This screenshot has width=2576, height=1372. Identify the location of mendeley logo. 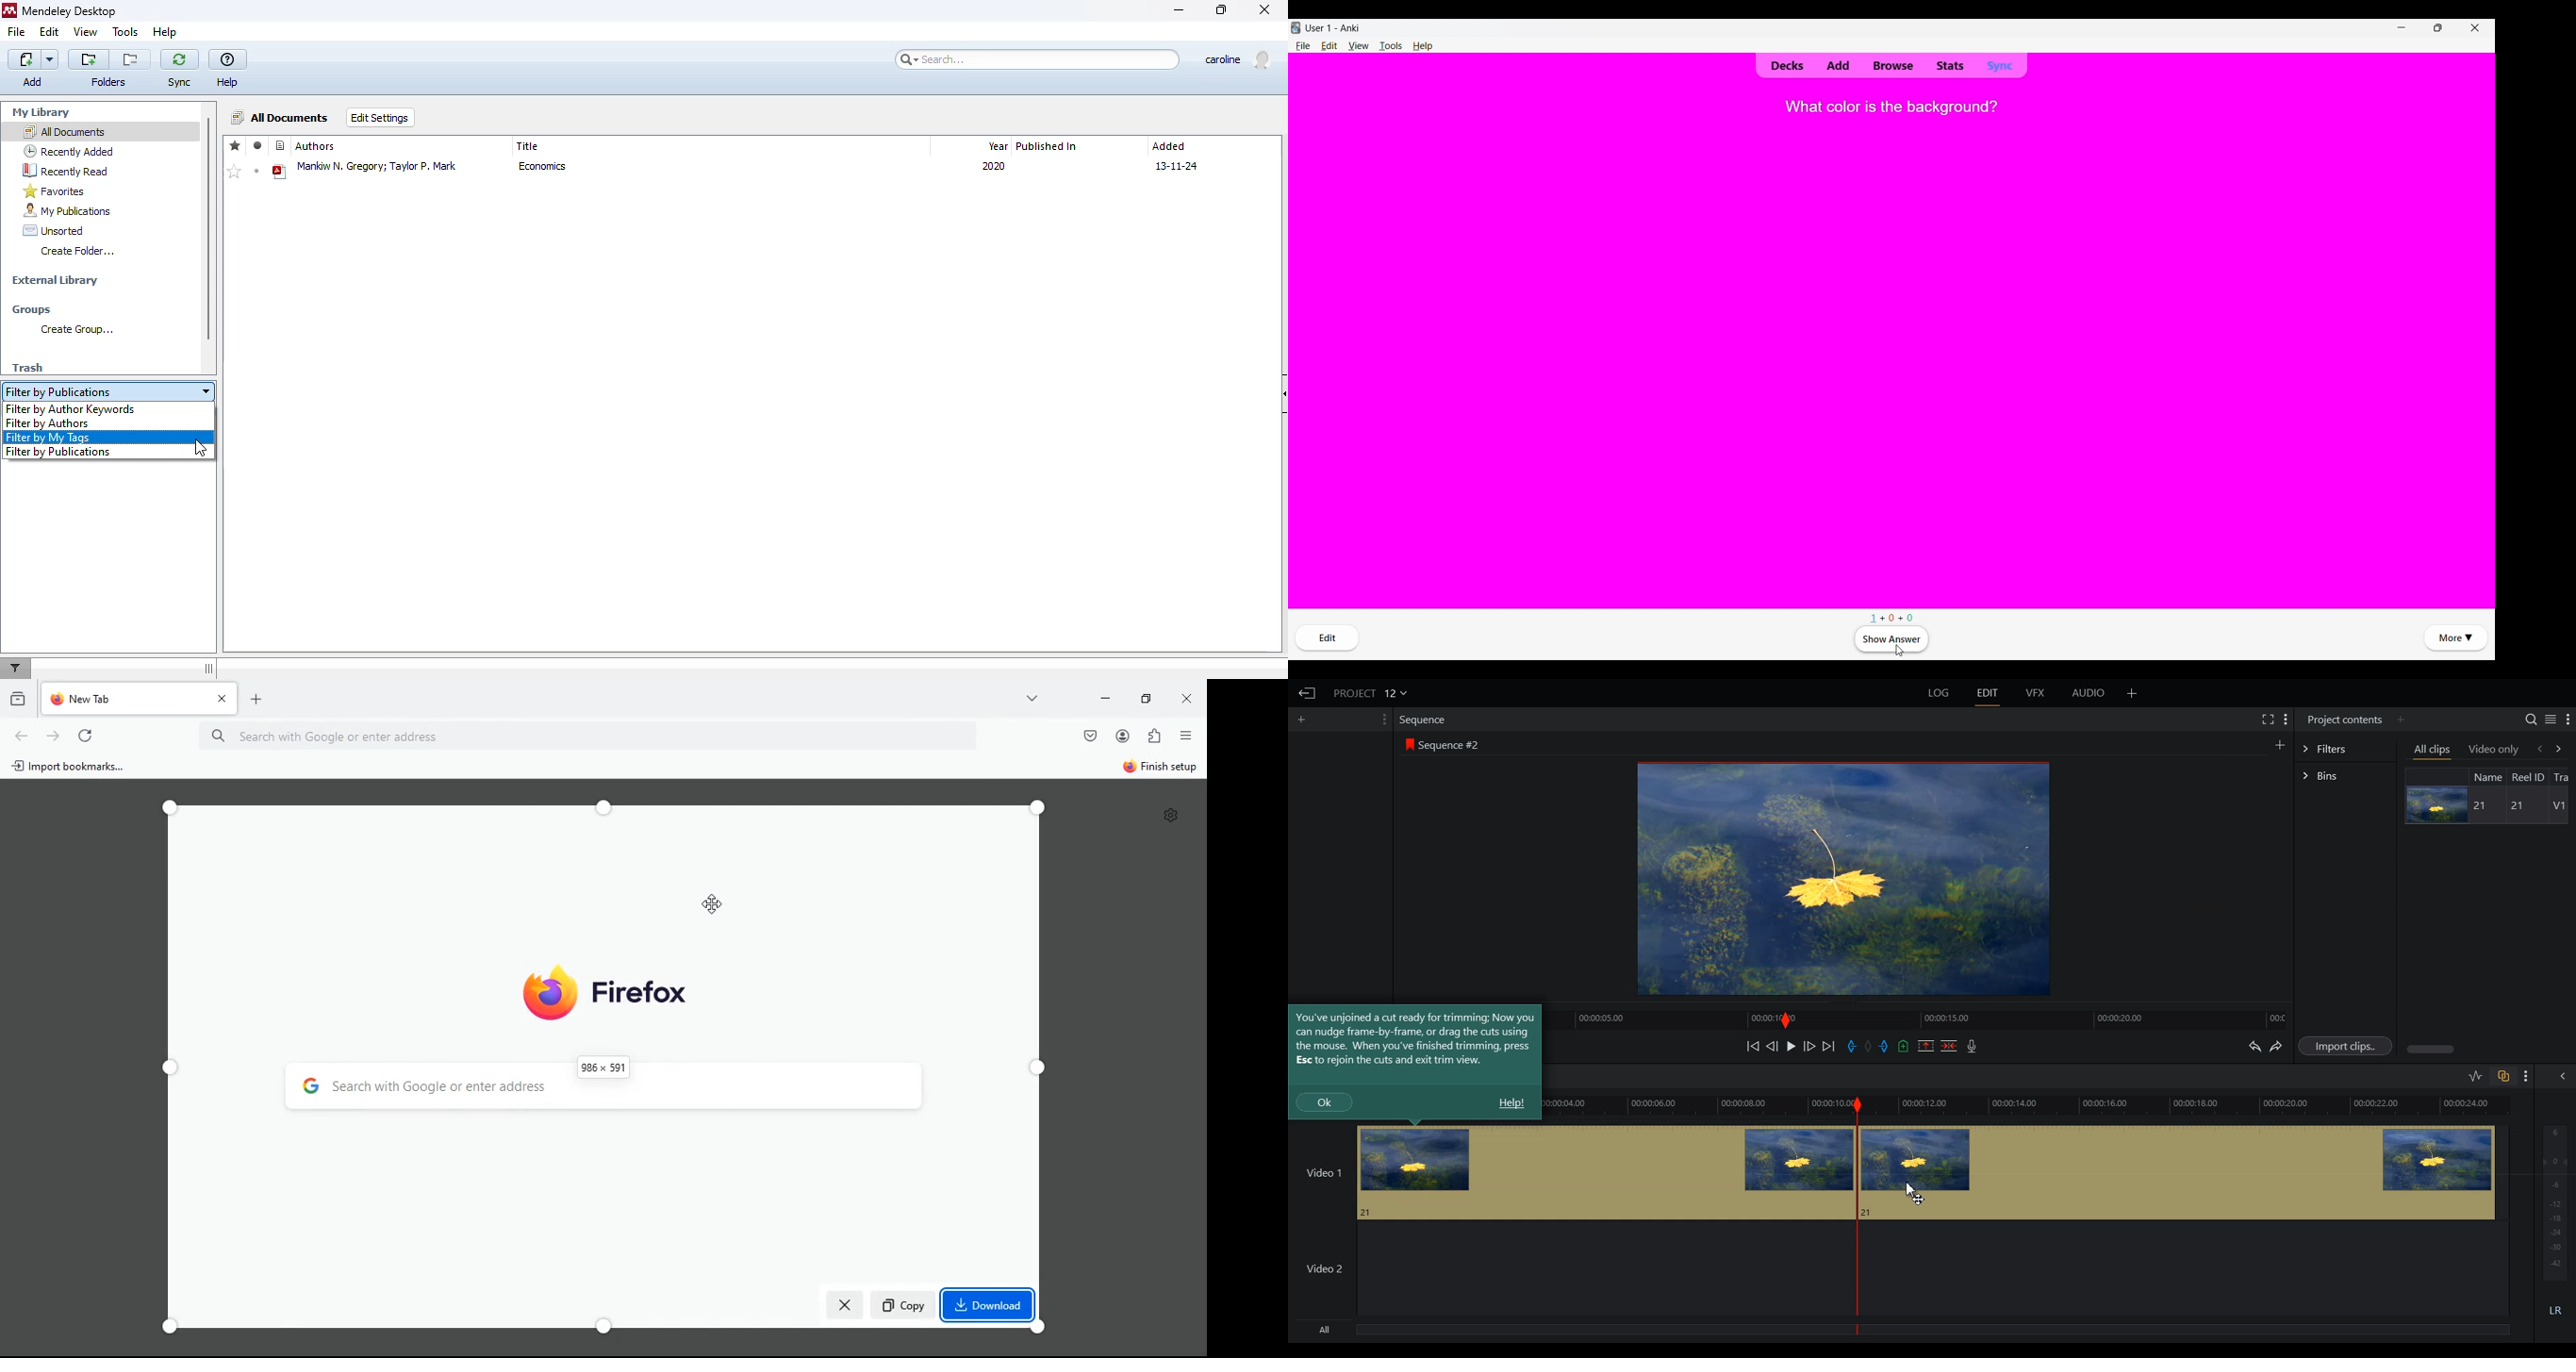
(9, 10).